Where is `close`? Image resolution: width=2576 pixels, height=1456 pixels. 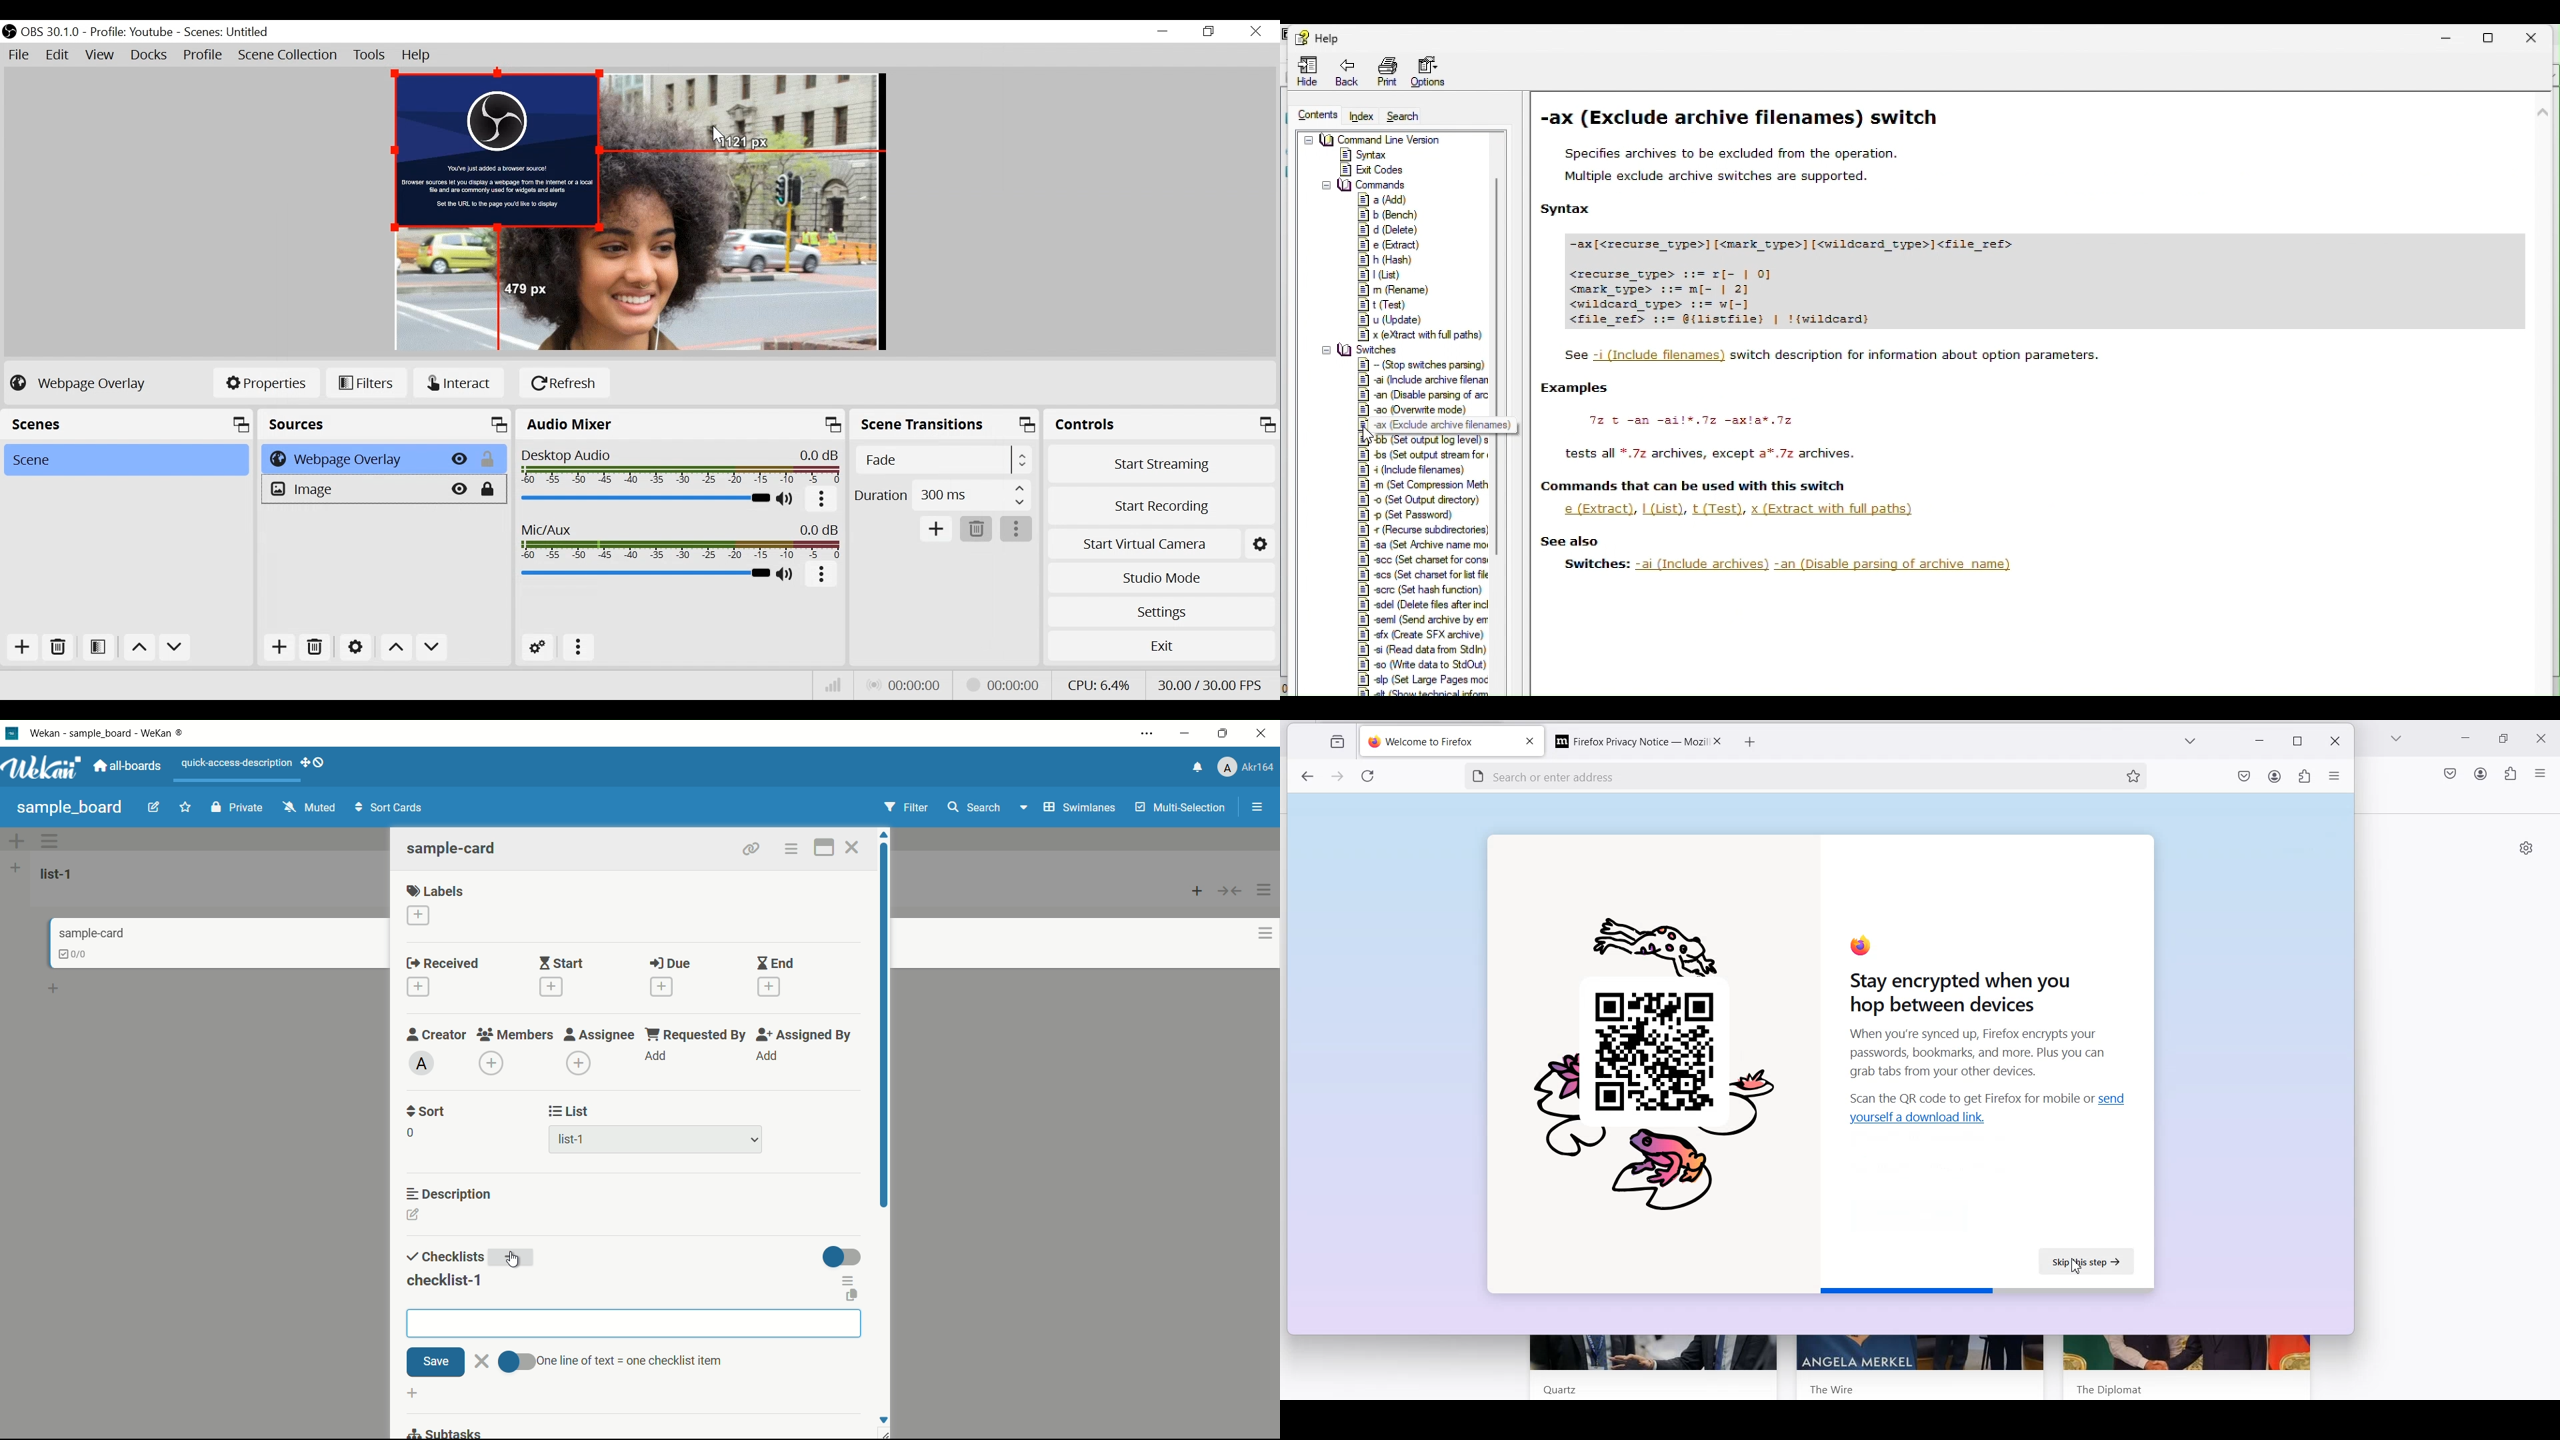 close is located at coordinates (482, 1359).